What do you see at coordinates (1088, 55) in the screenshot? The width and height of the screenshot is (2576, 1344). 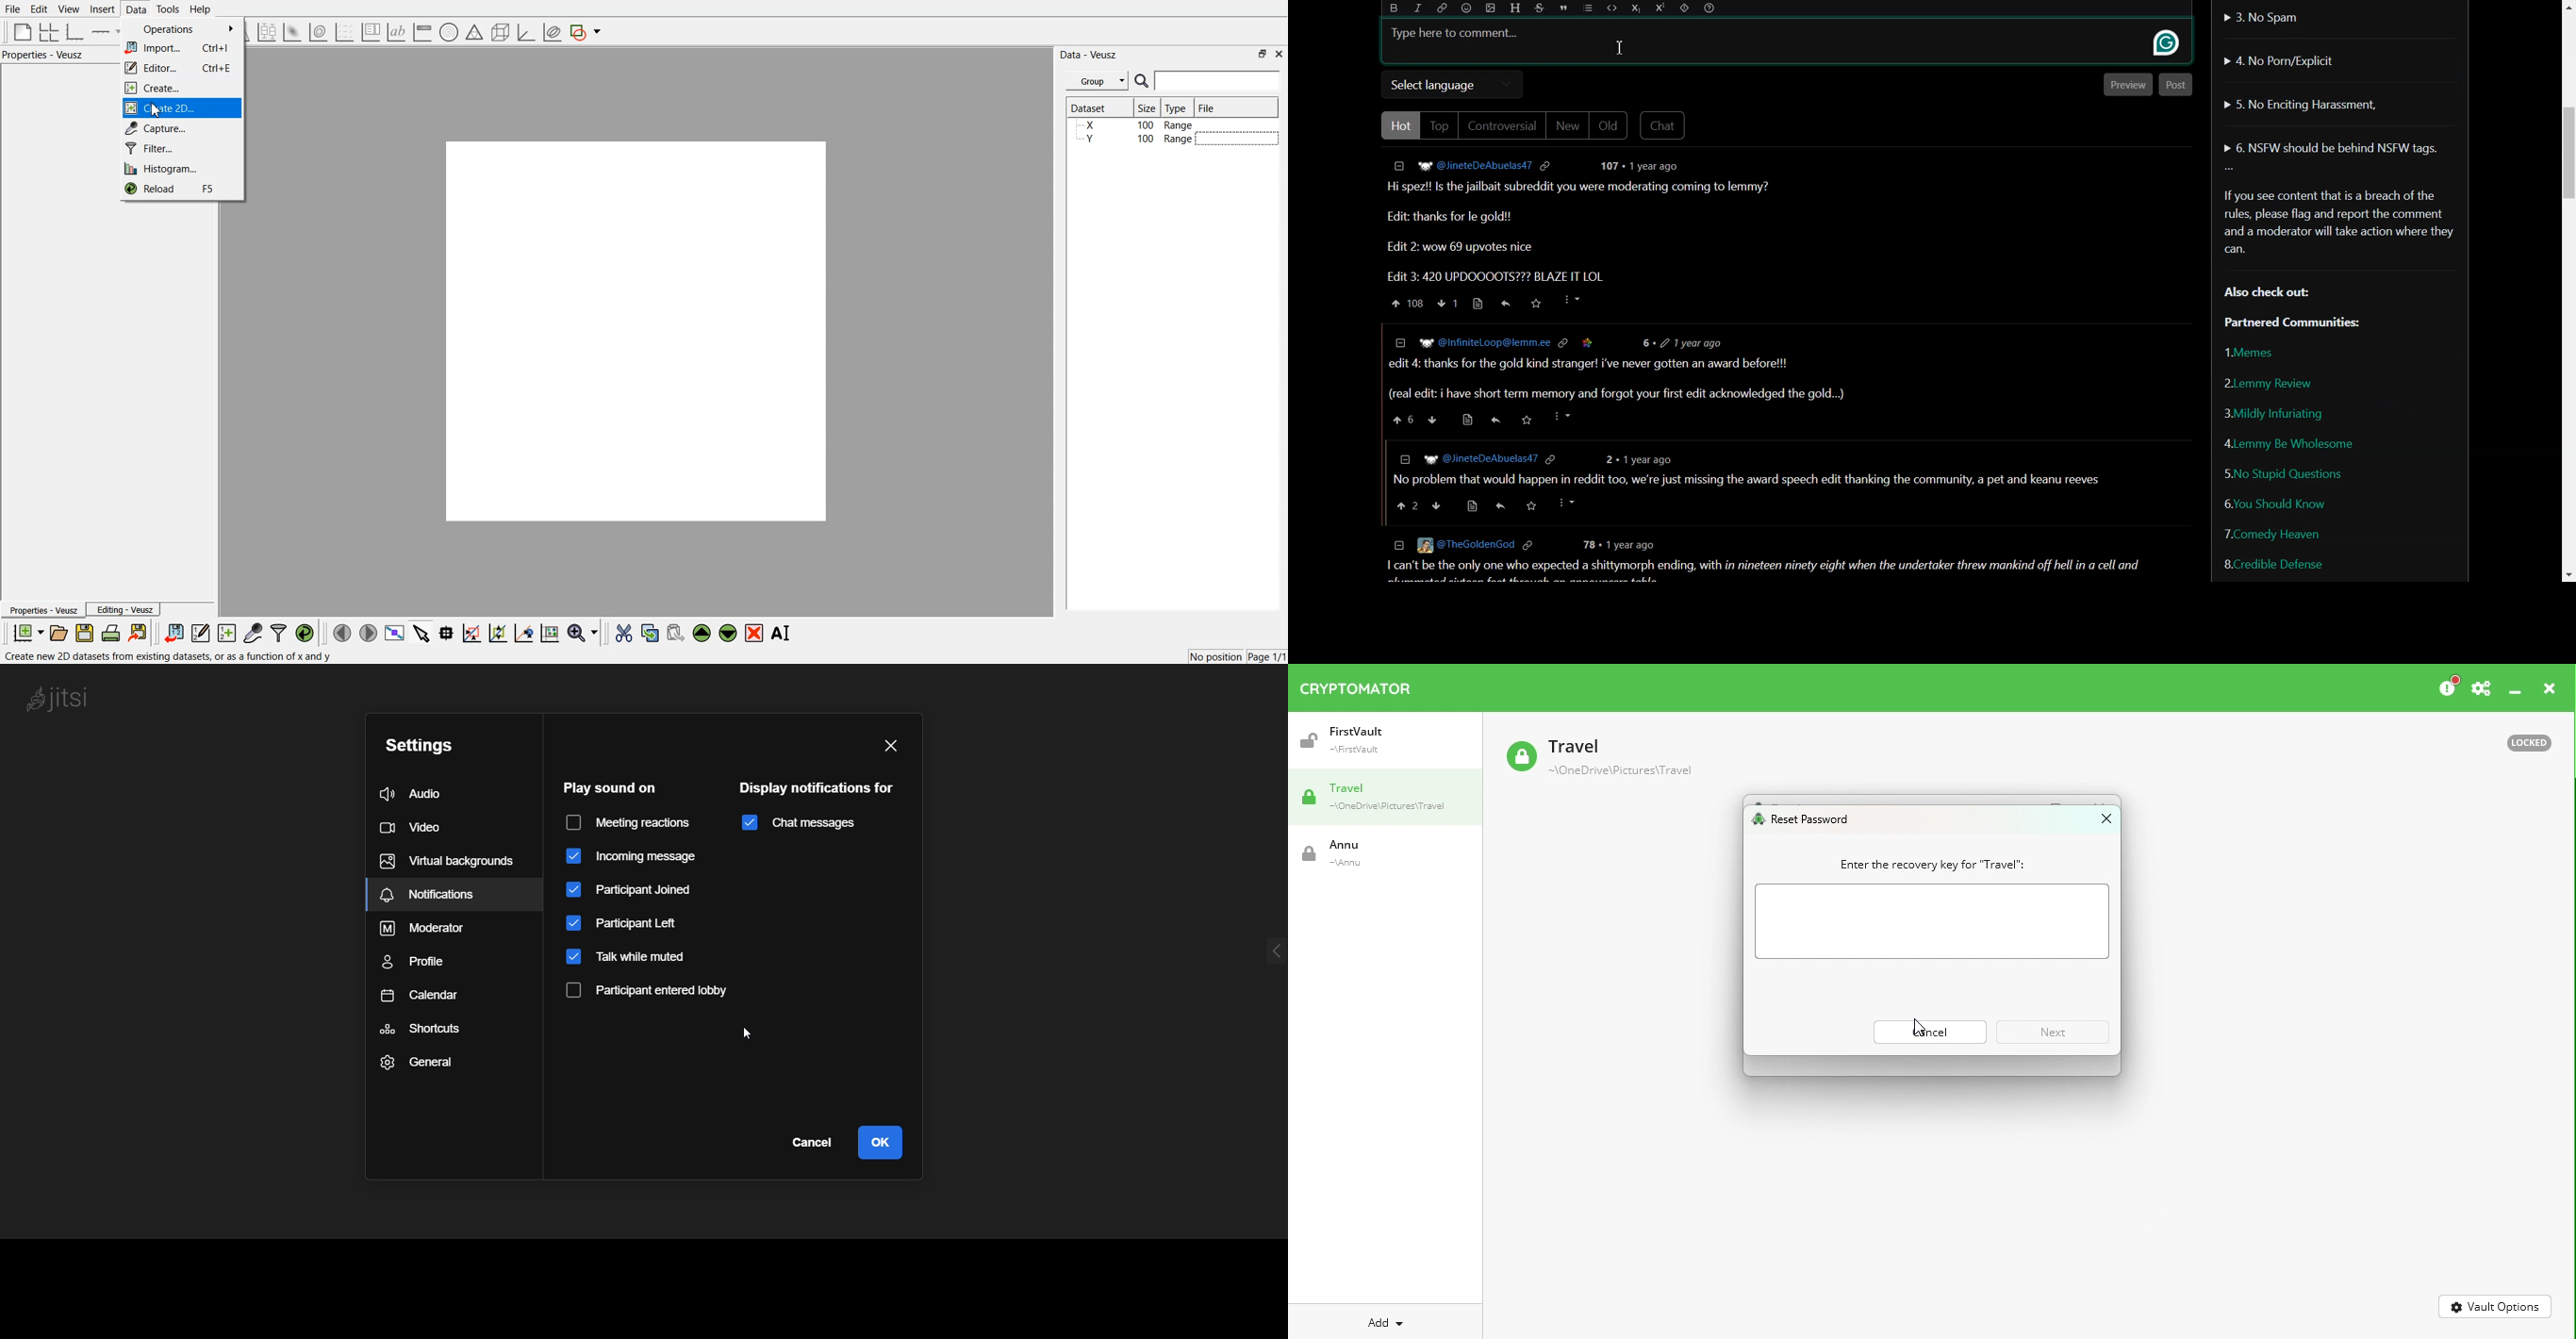 I see `Data - Veusz` at bounding box center [1088, 55].